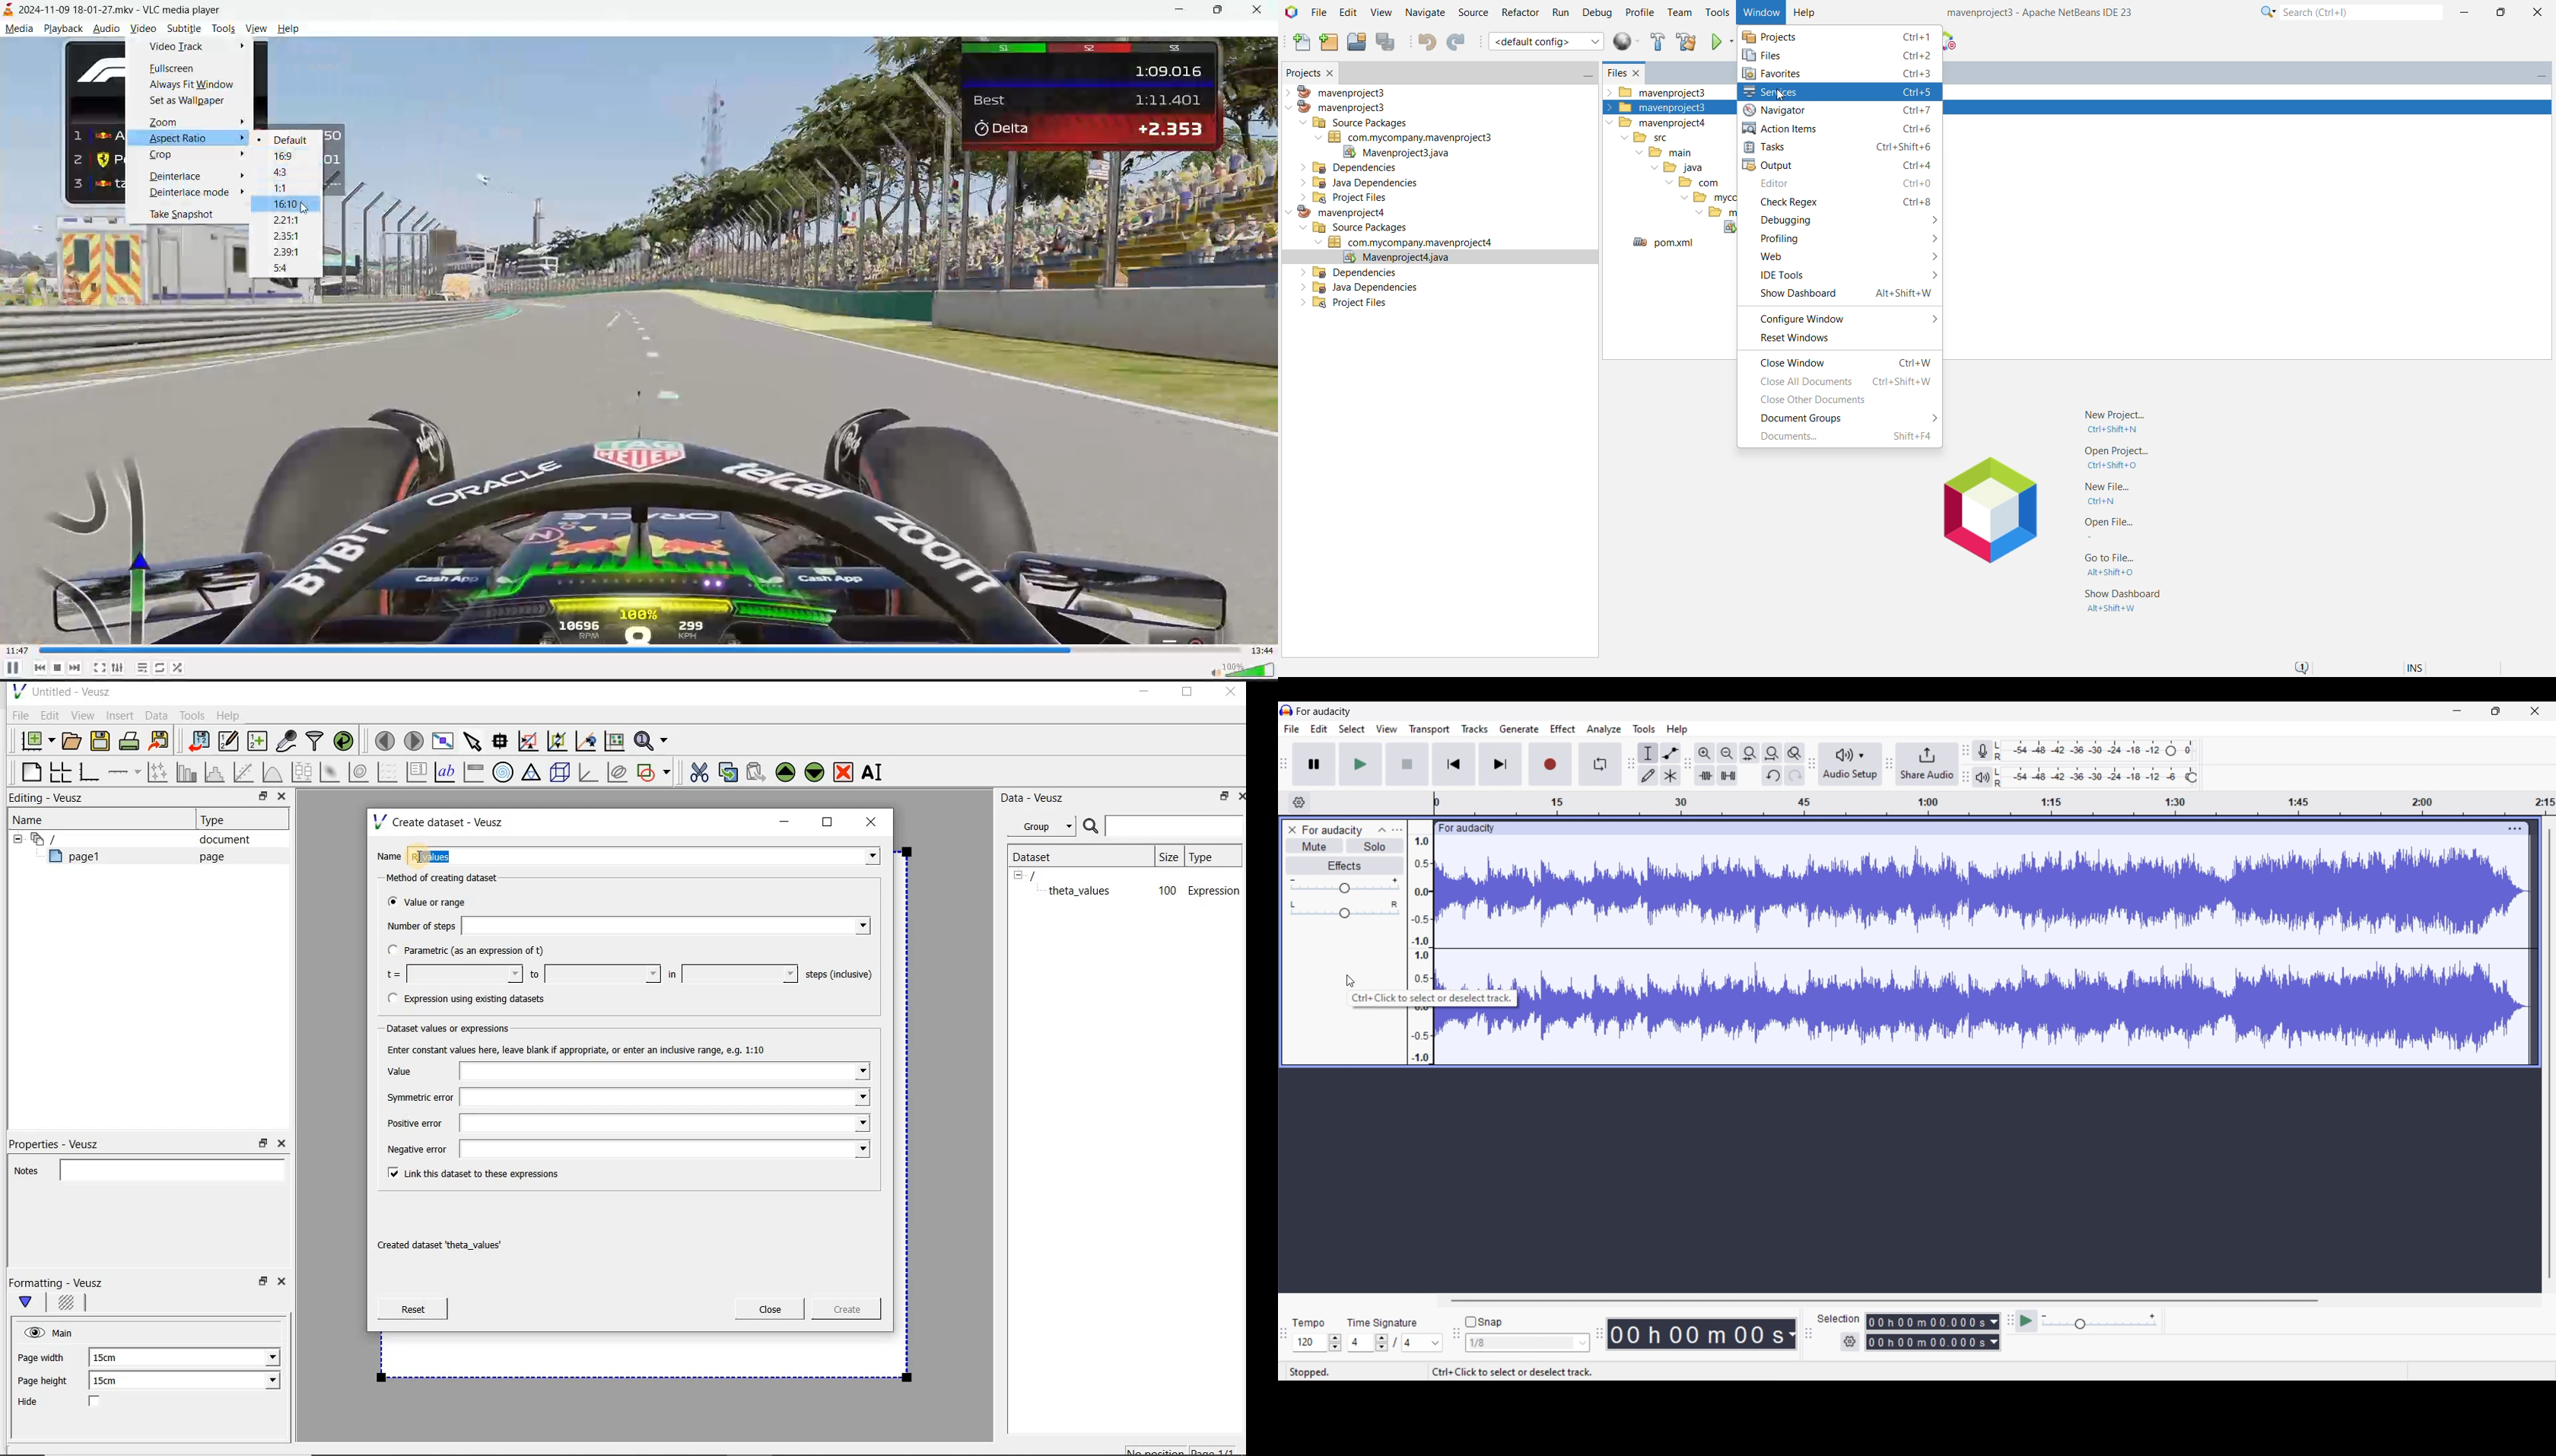 The width and height of the screenshot is (2576, 1456). What do you see at coordinates (2457, 711) in the screenshot?
I see `Minimize` at bounding box center [2457, 711].